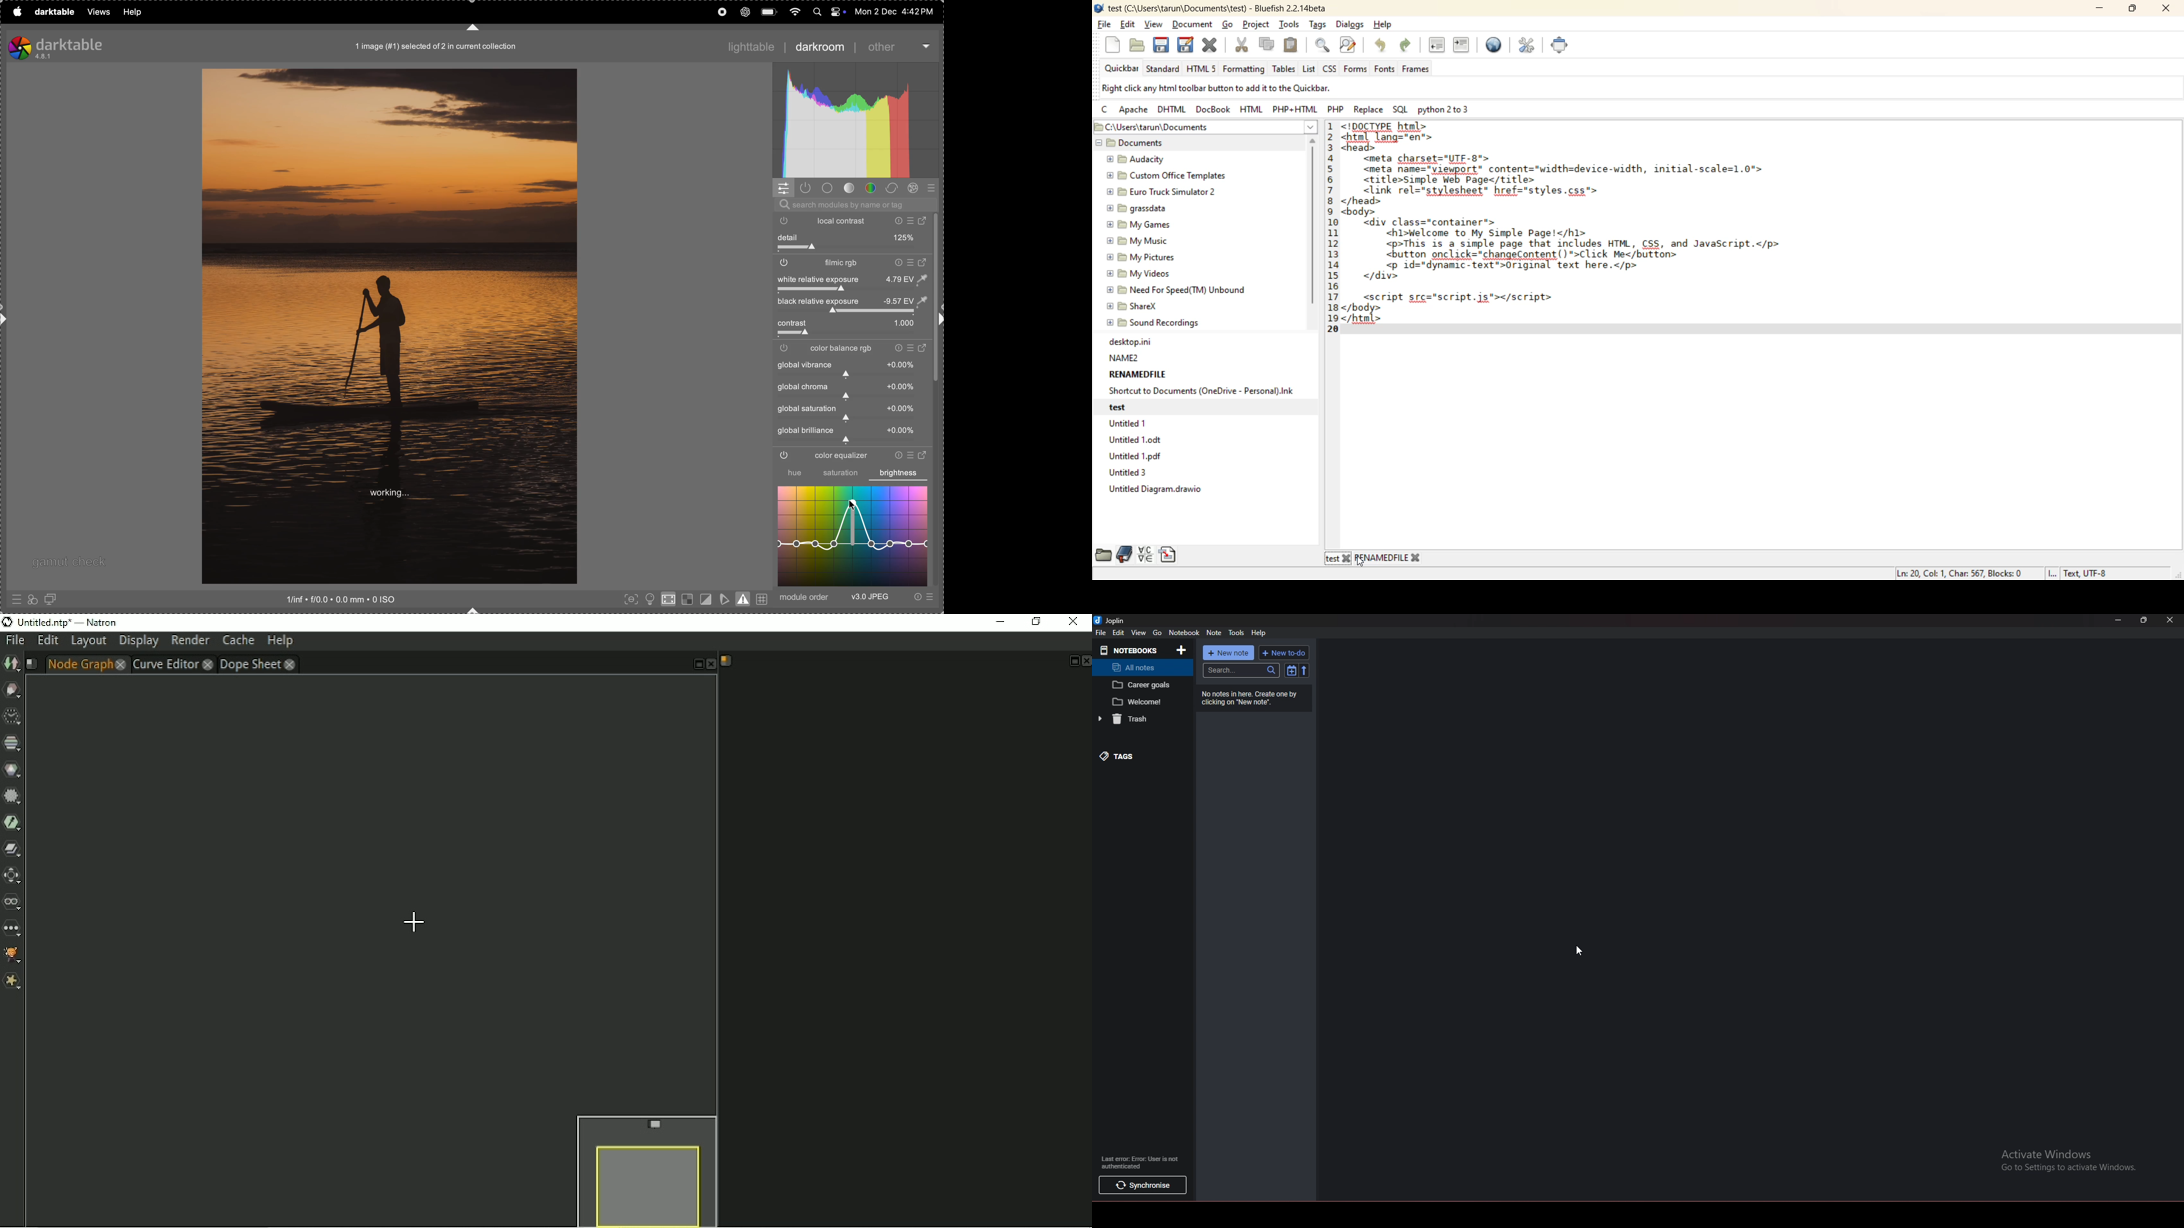 This screenshot has width=2184, height=1232. What do you see at coordinates (849, 324) in the screenshot?
I see `contrast` at bounding box center [849, 324].